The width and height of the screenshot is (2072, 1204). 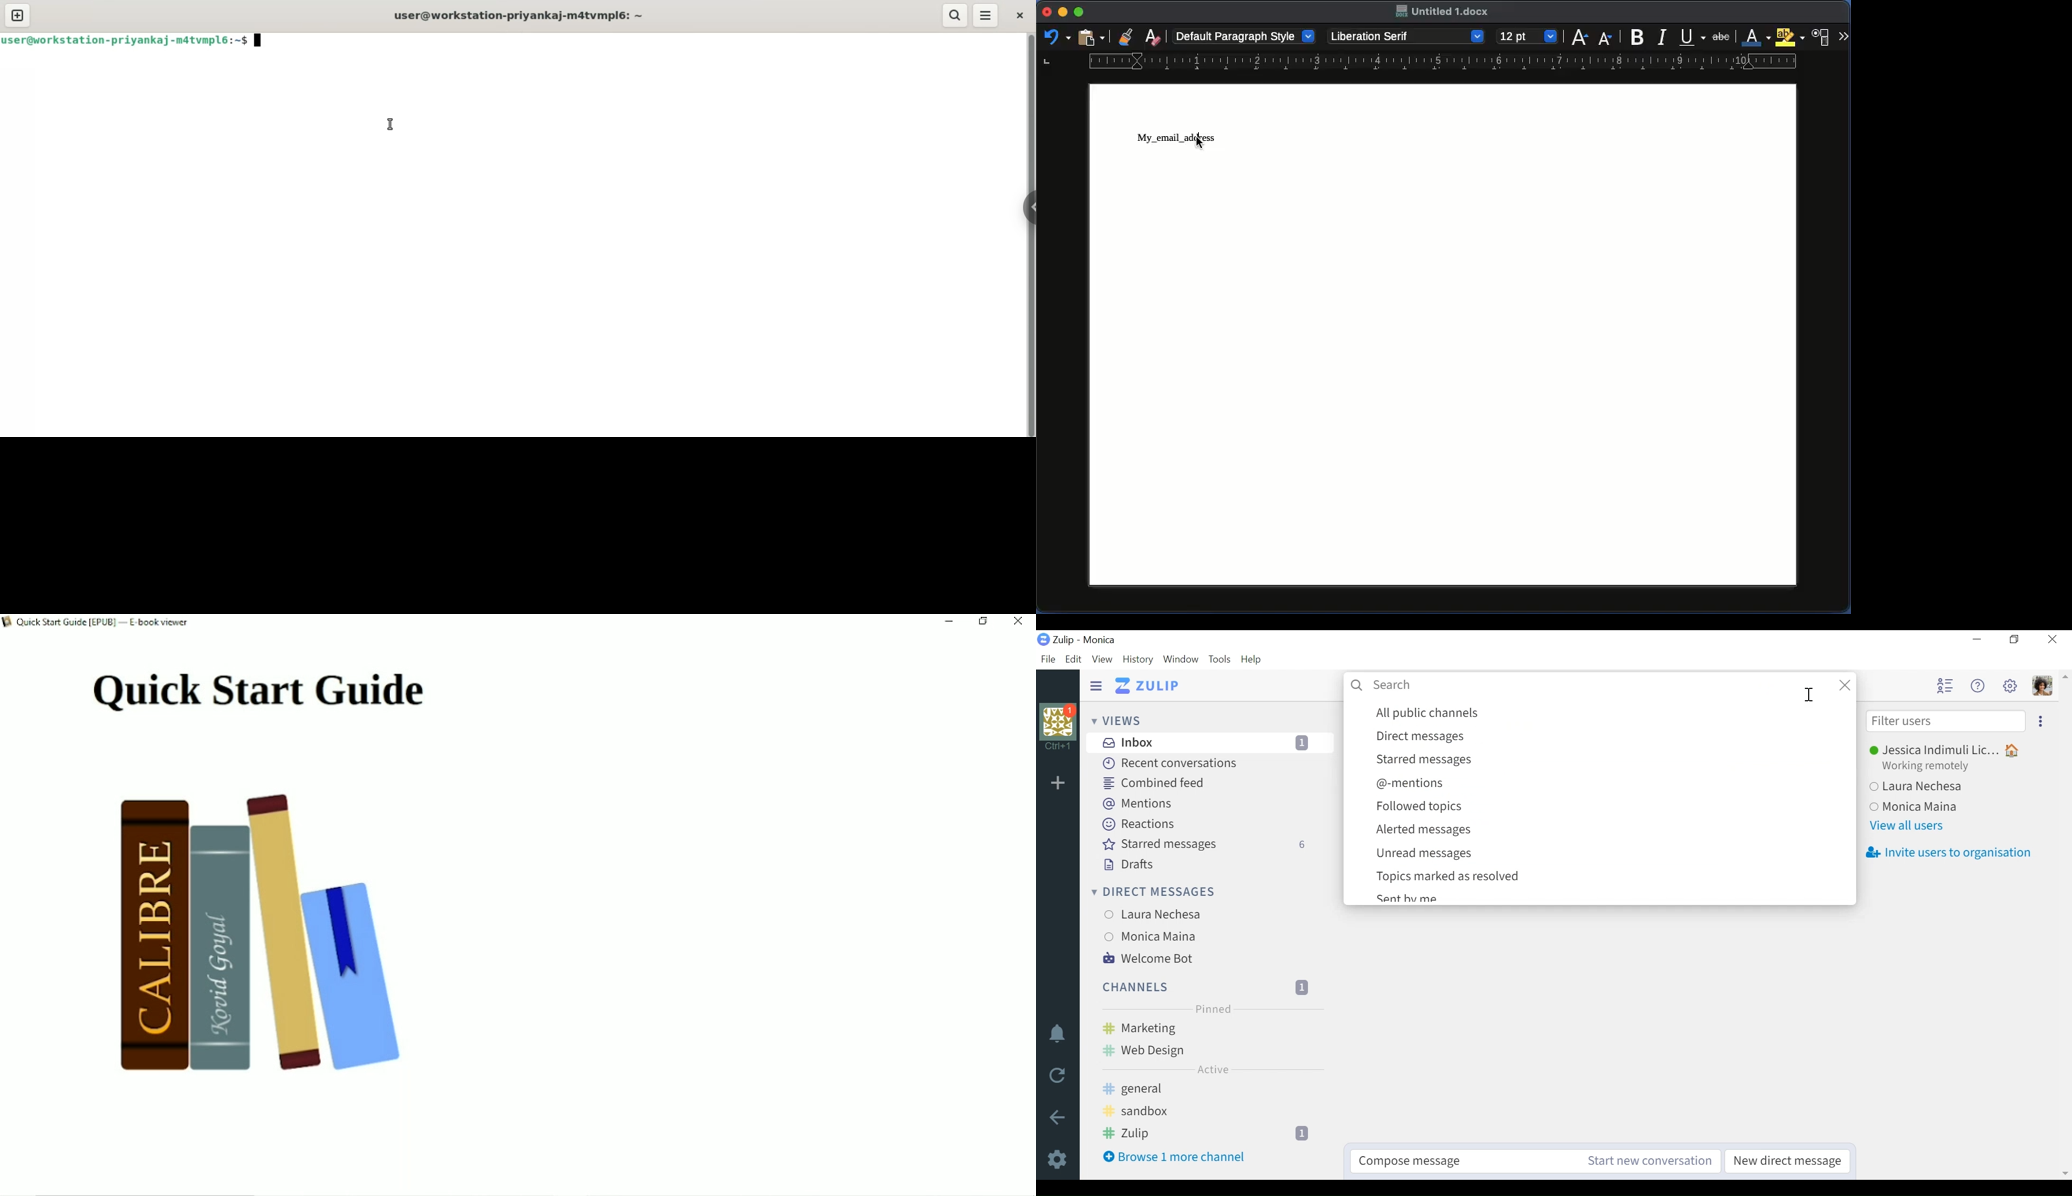 What do you see at coordinates (1210, 1051) in the screenshot?
I see `Web Design` at bounding box center [1210, 1051].